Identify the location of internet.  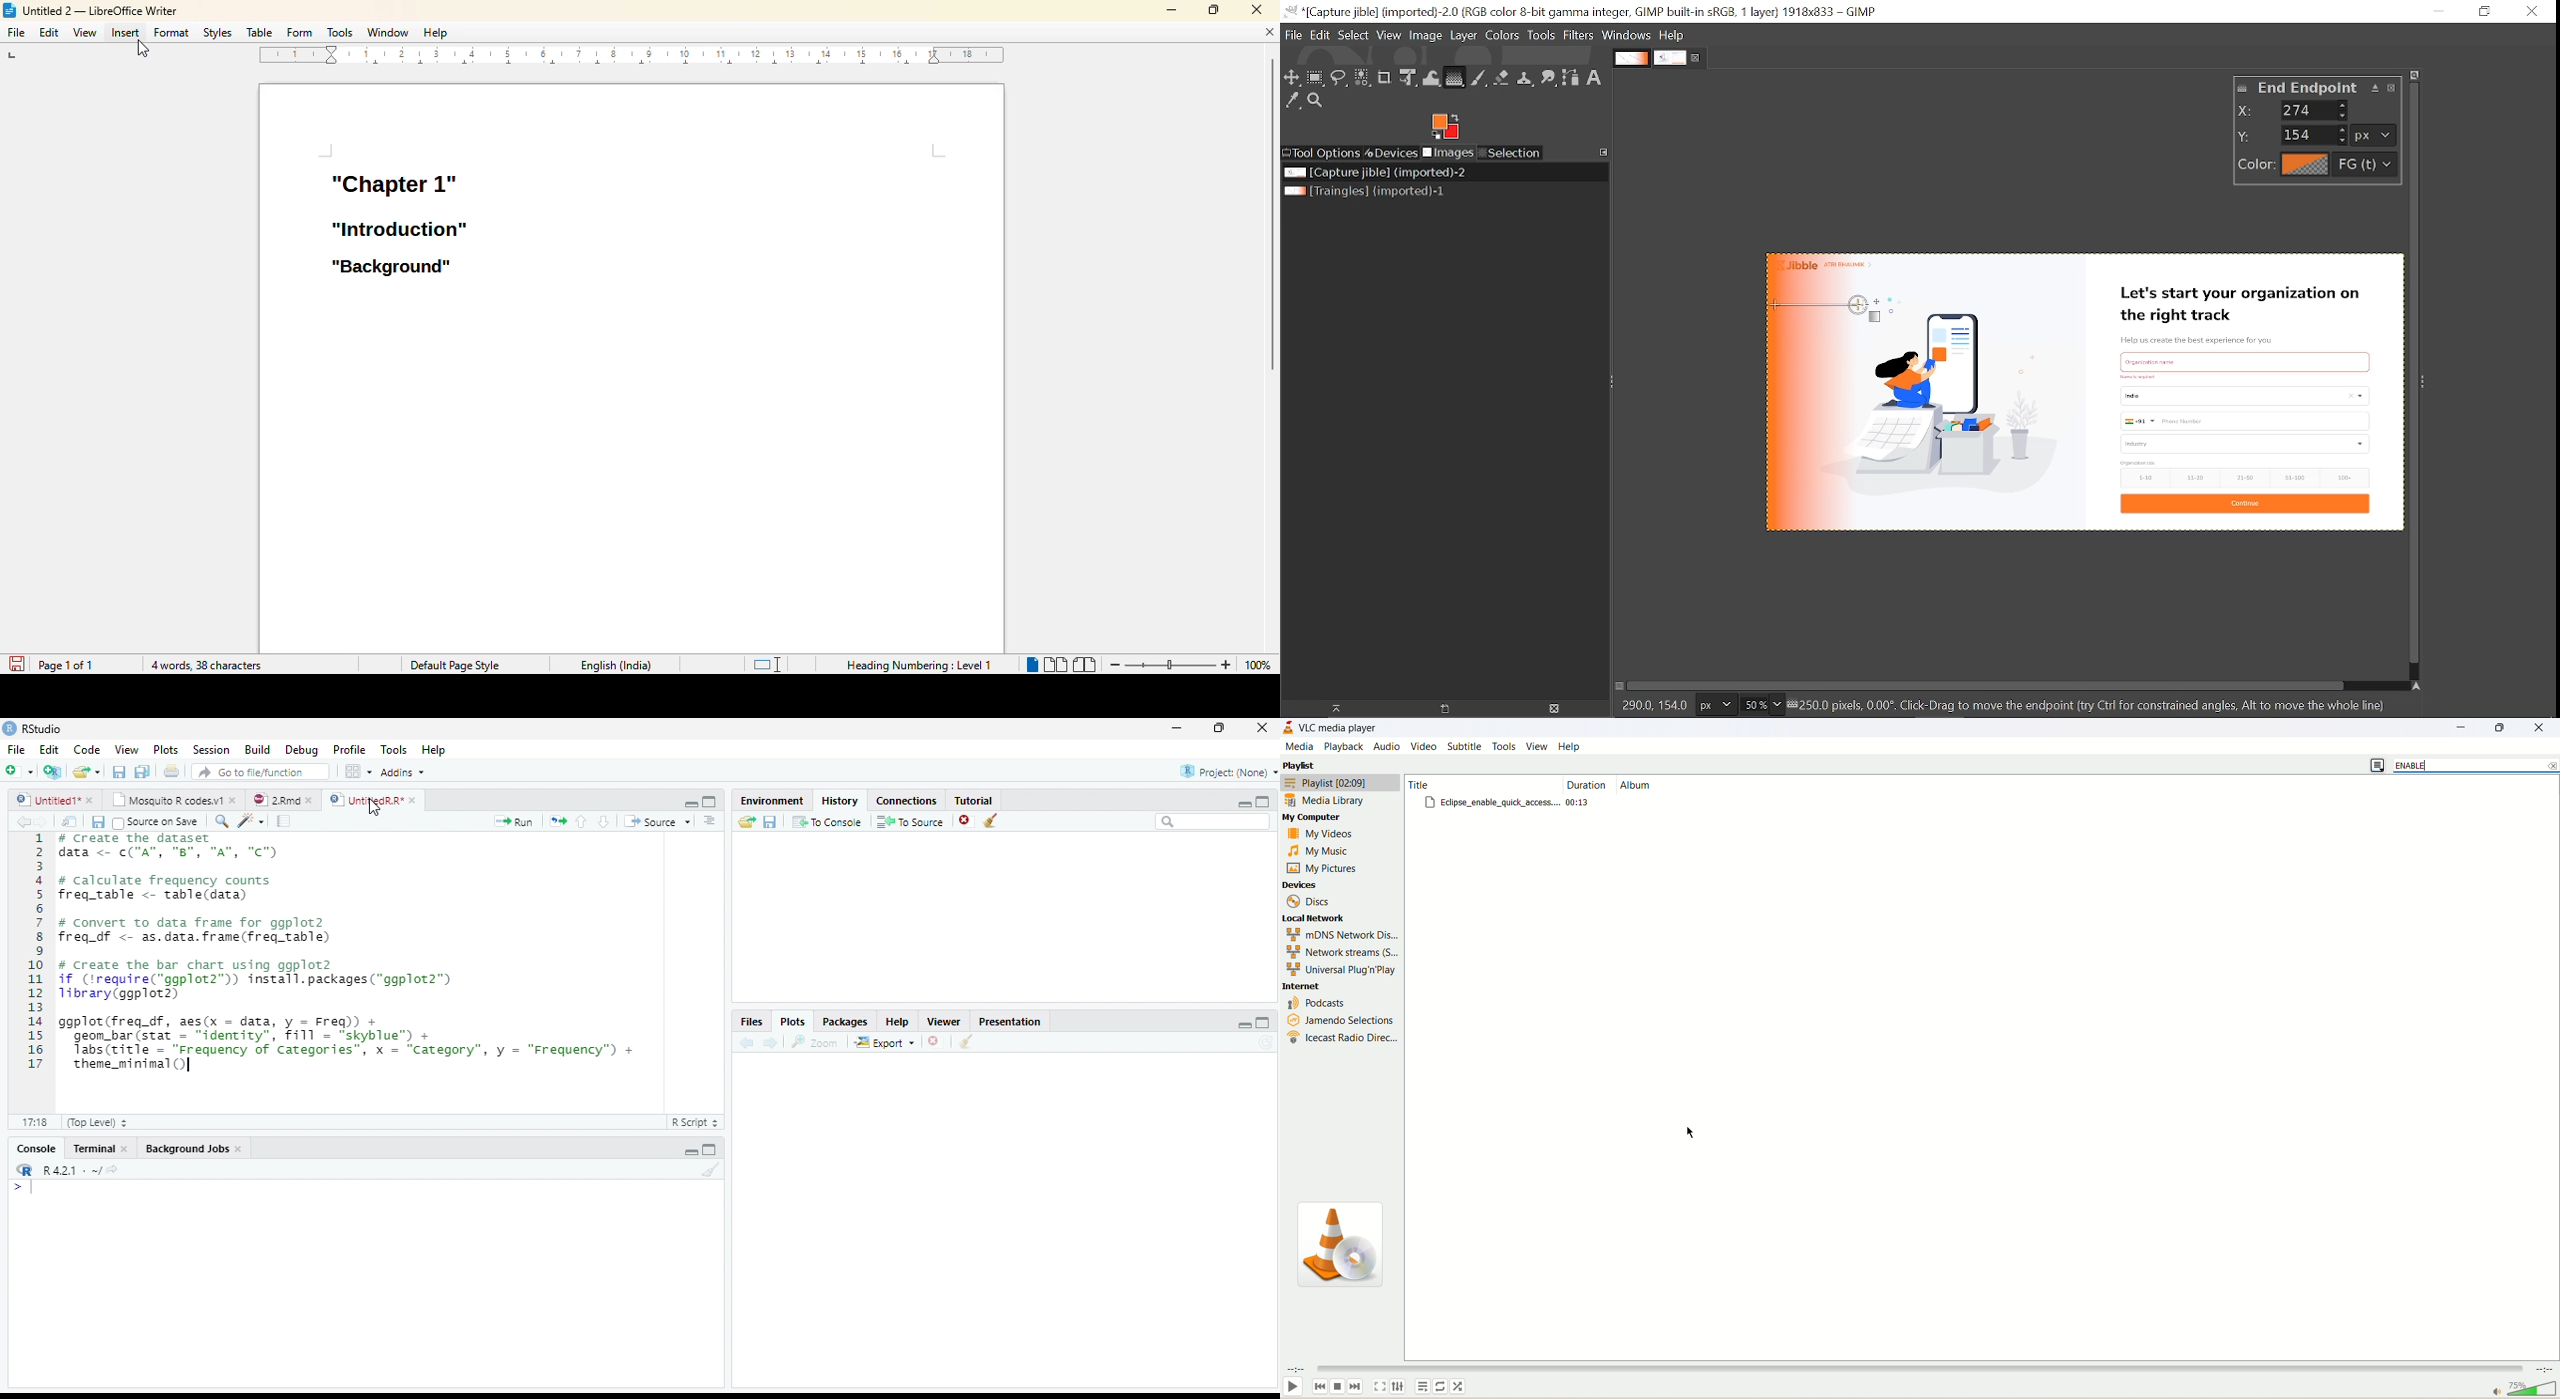
(1344, 985).